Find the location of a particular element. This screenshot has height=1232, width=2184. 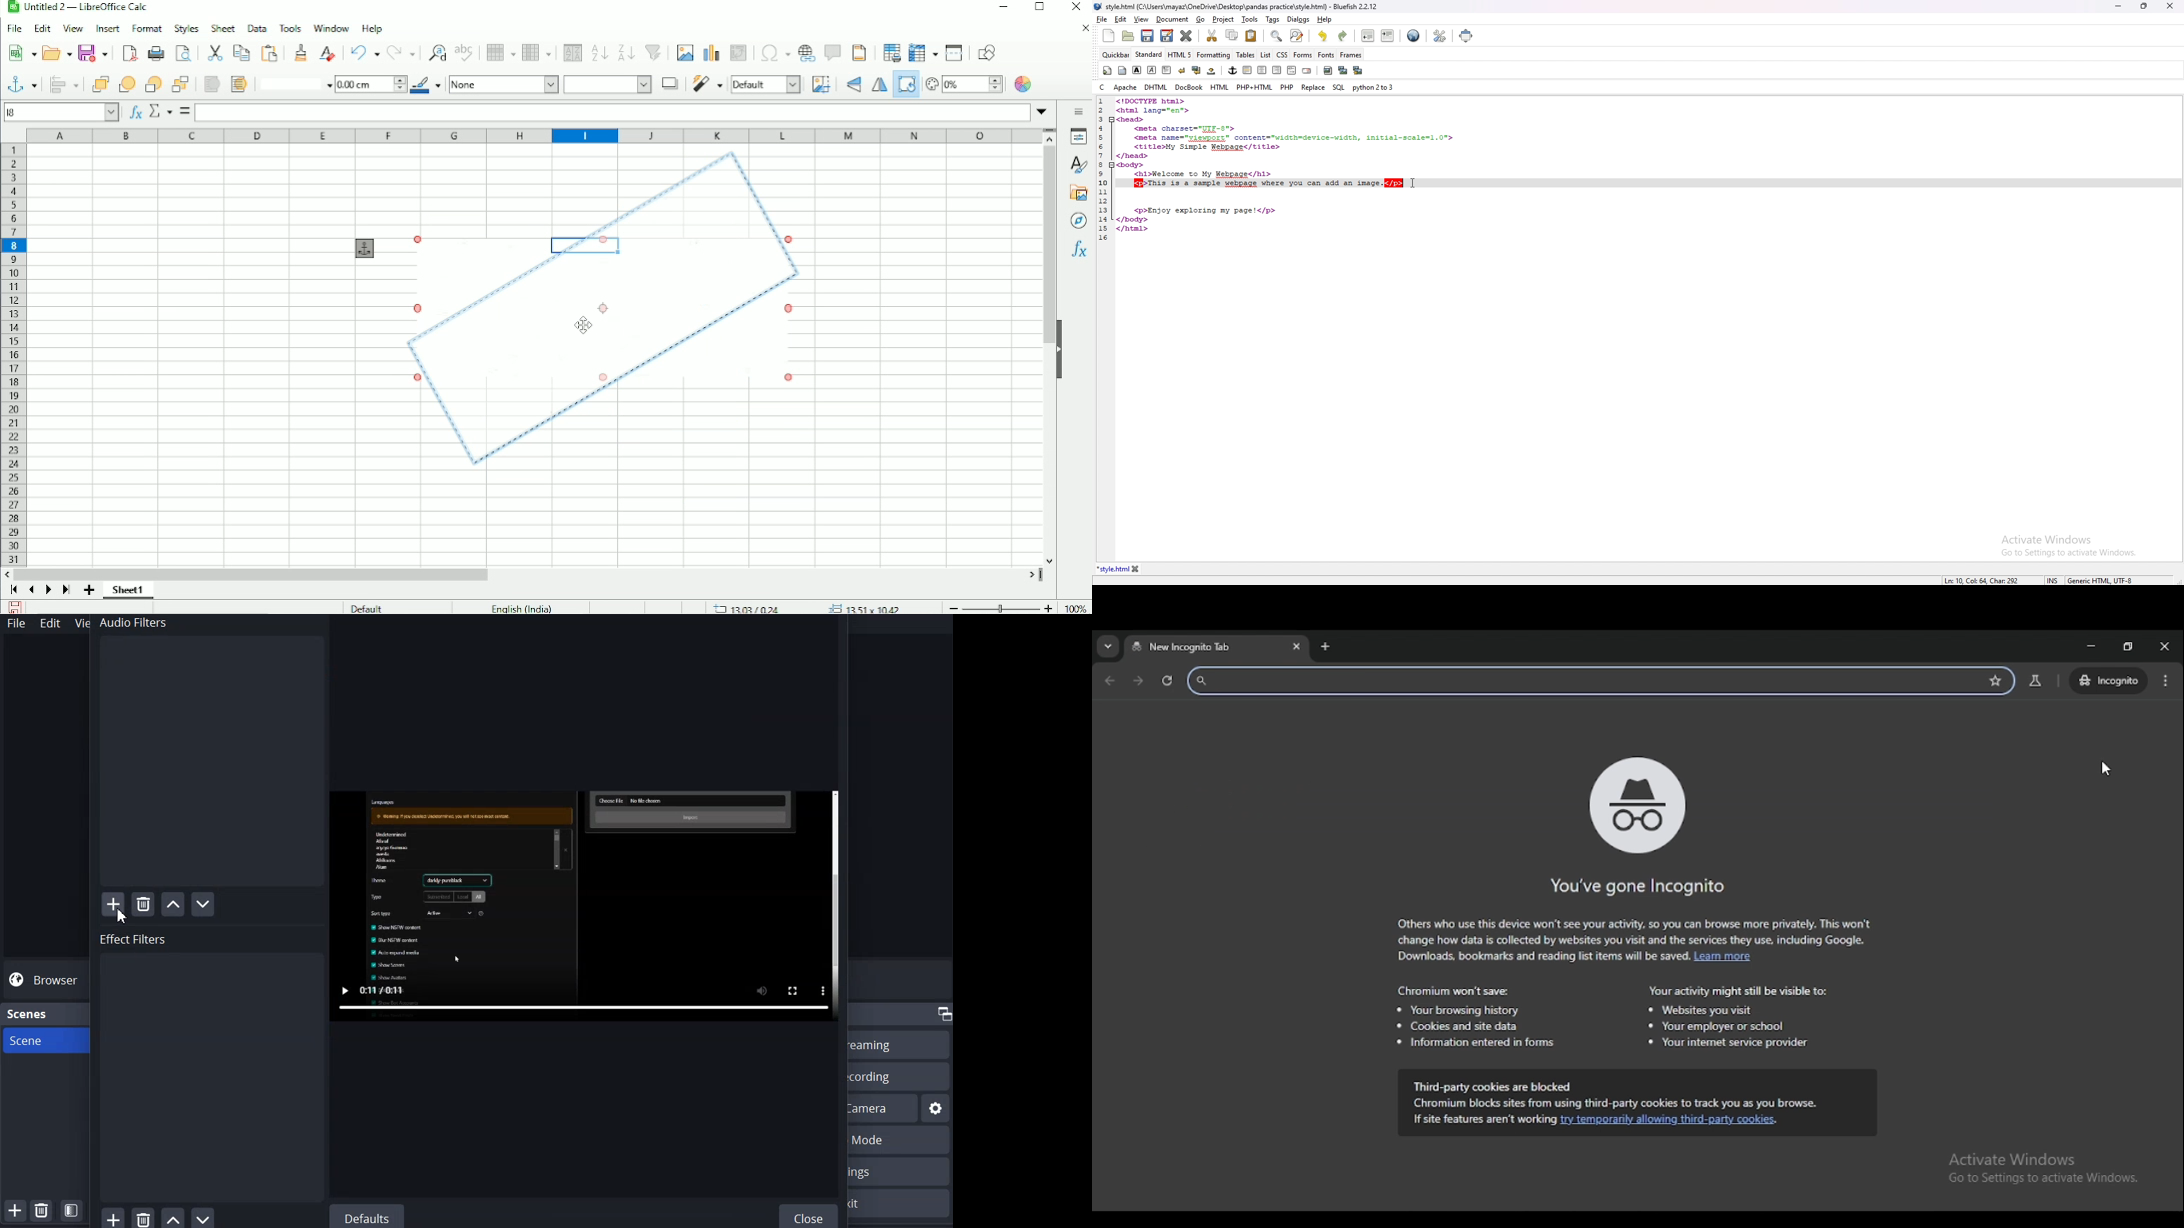

tables is located at coordinates (1246, 56).